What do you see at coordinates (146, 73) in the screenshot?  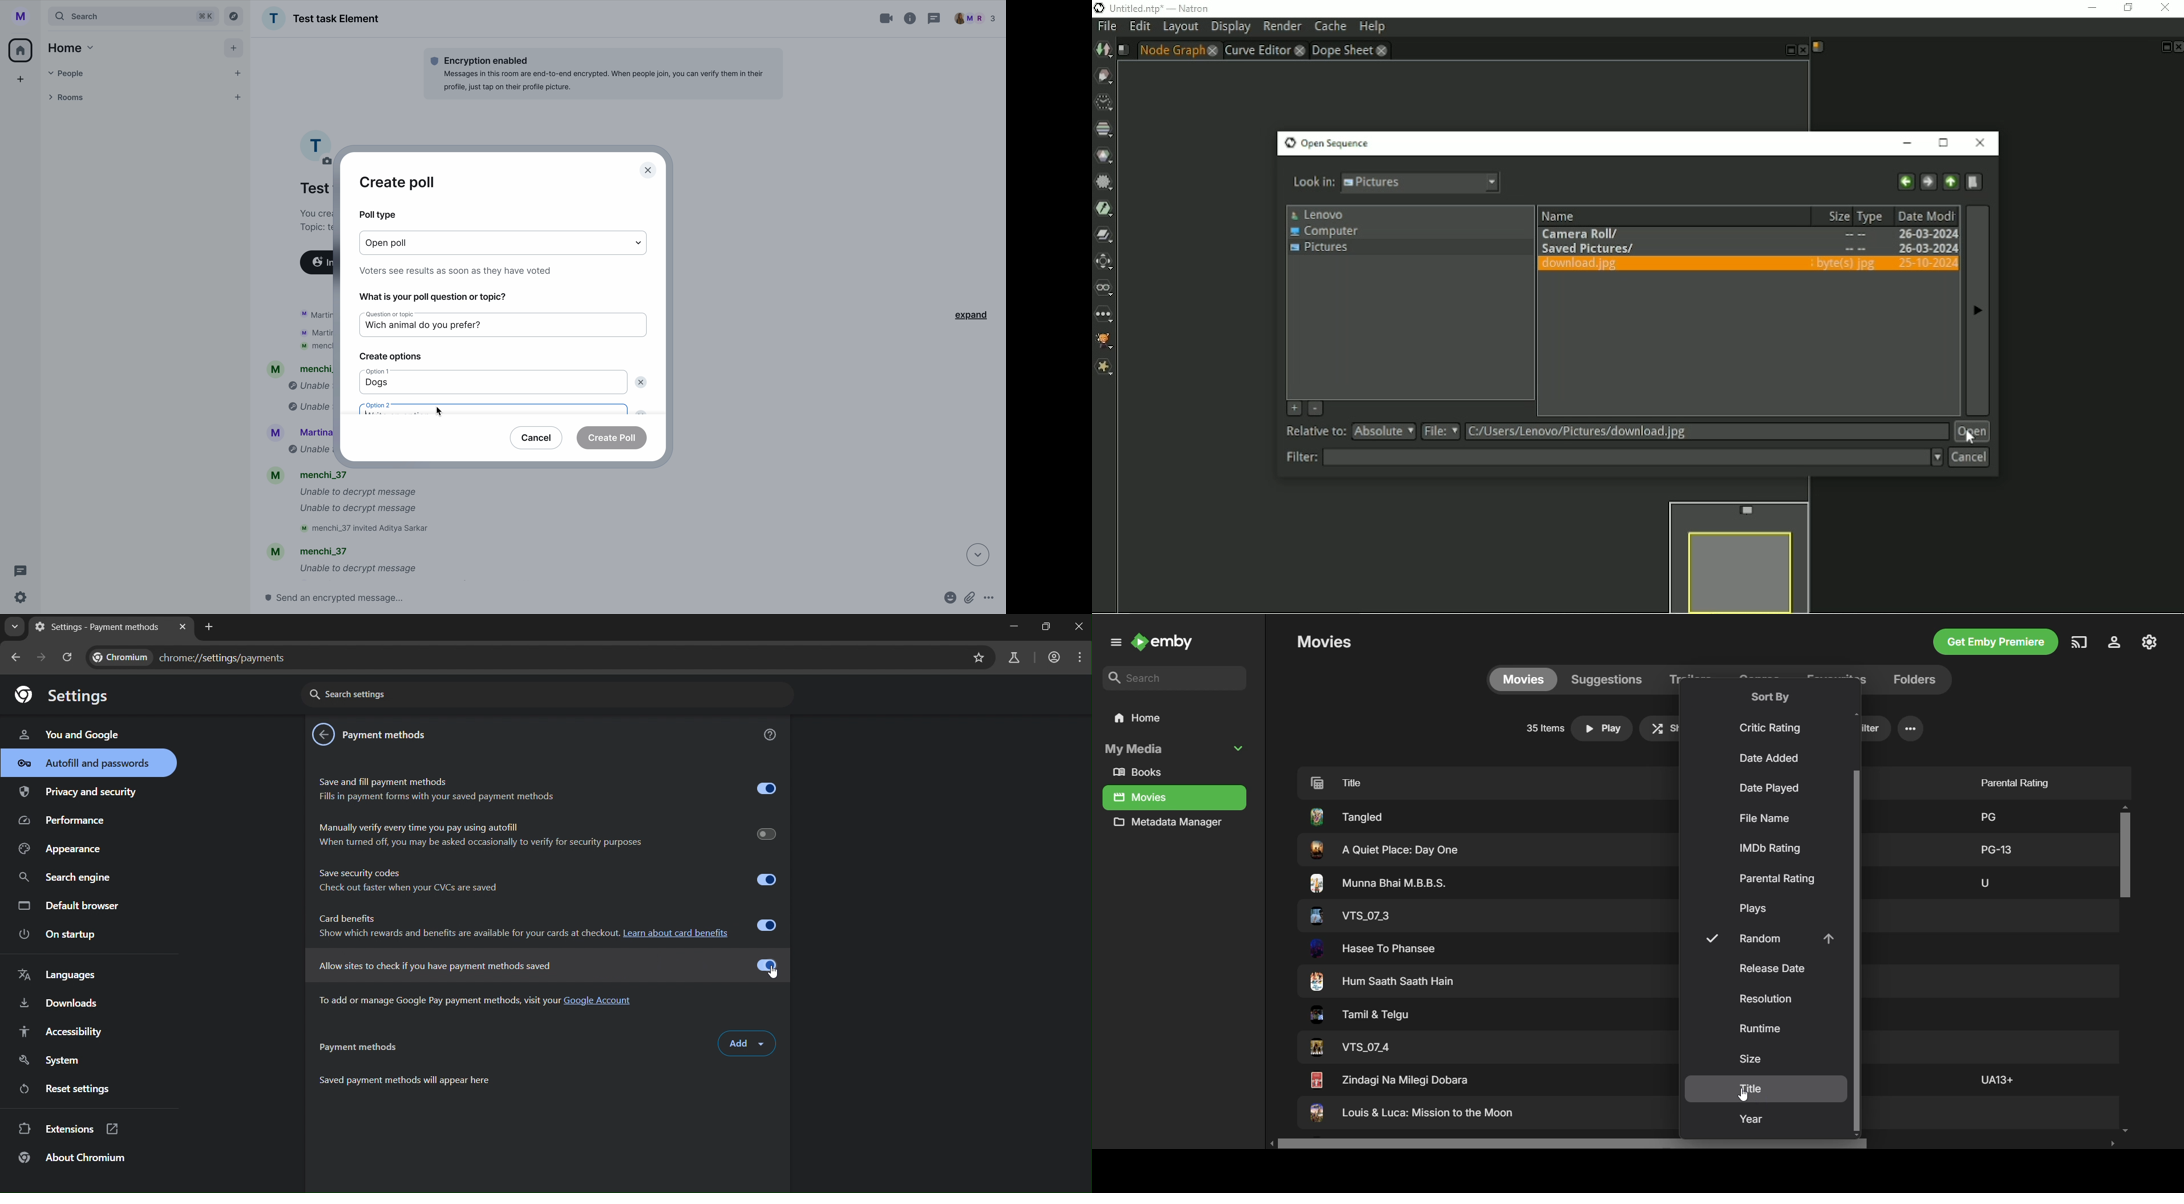 I see `people tab` at bounding box center [146, 73].